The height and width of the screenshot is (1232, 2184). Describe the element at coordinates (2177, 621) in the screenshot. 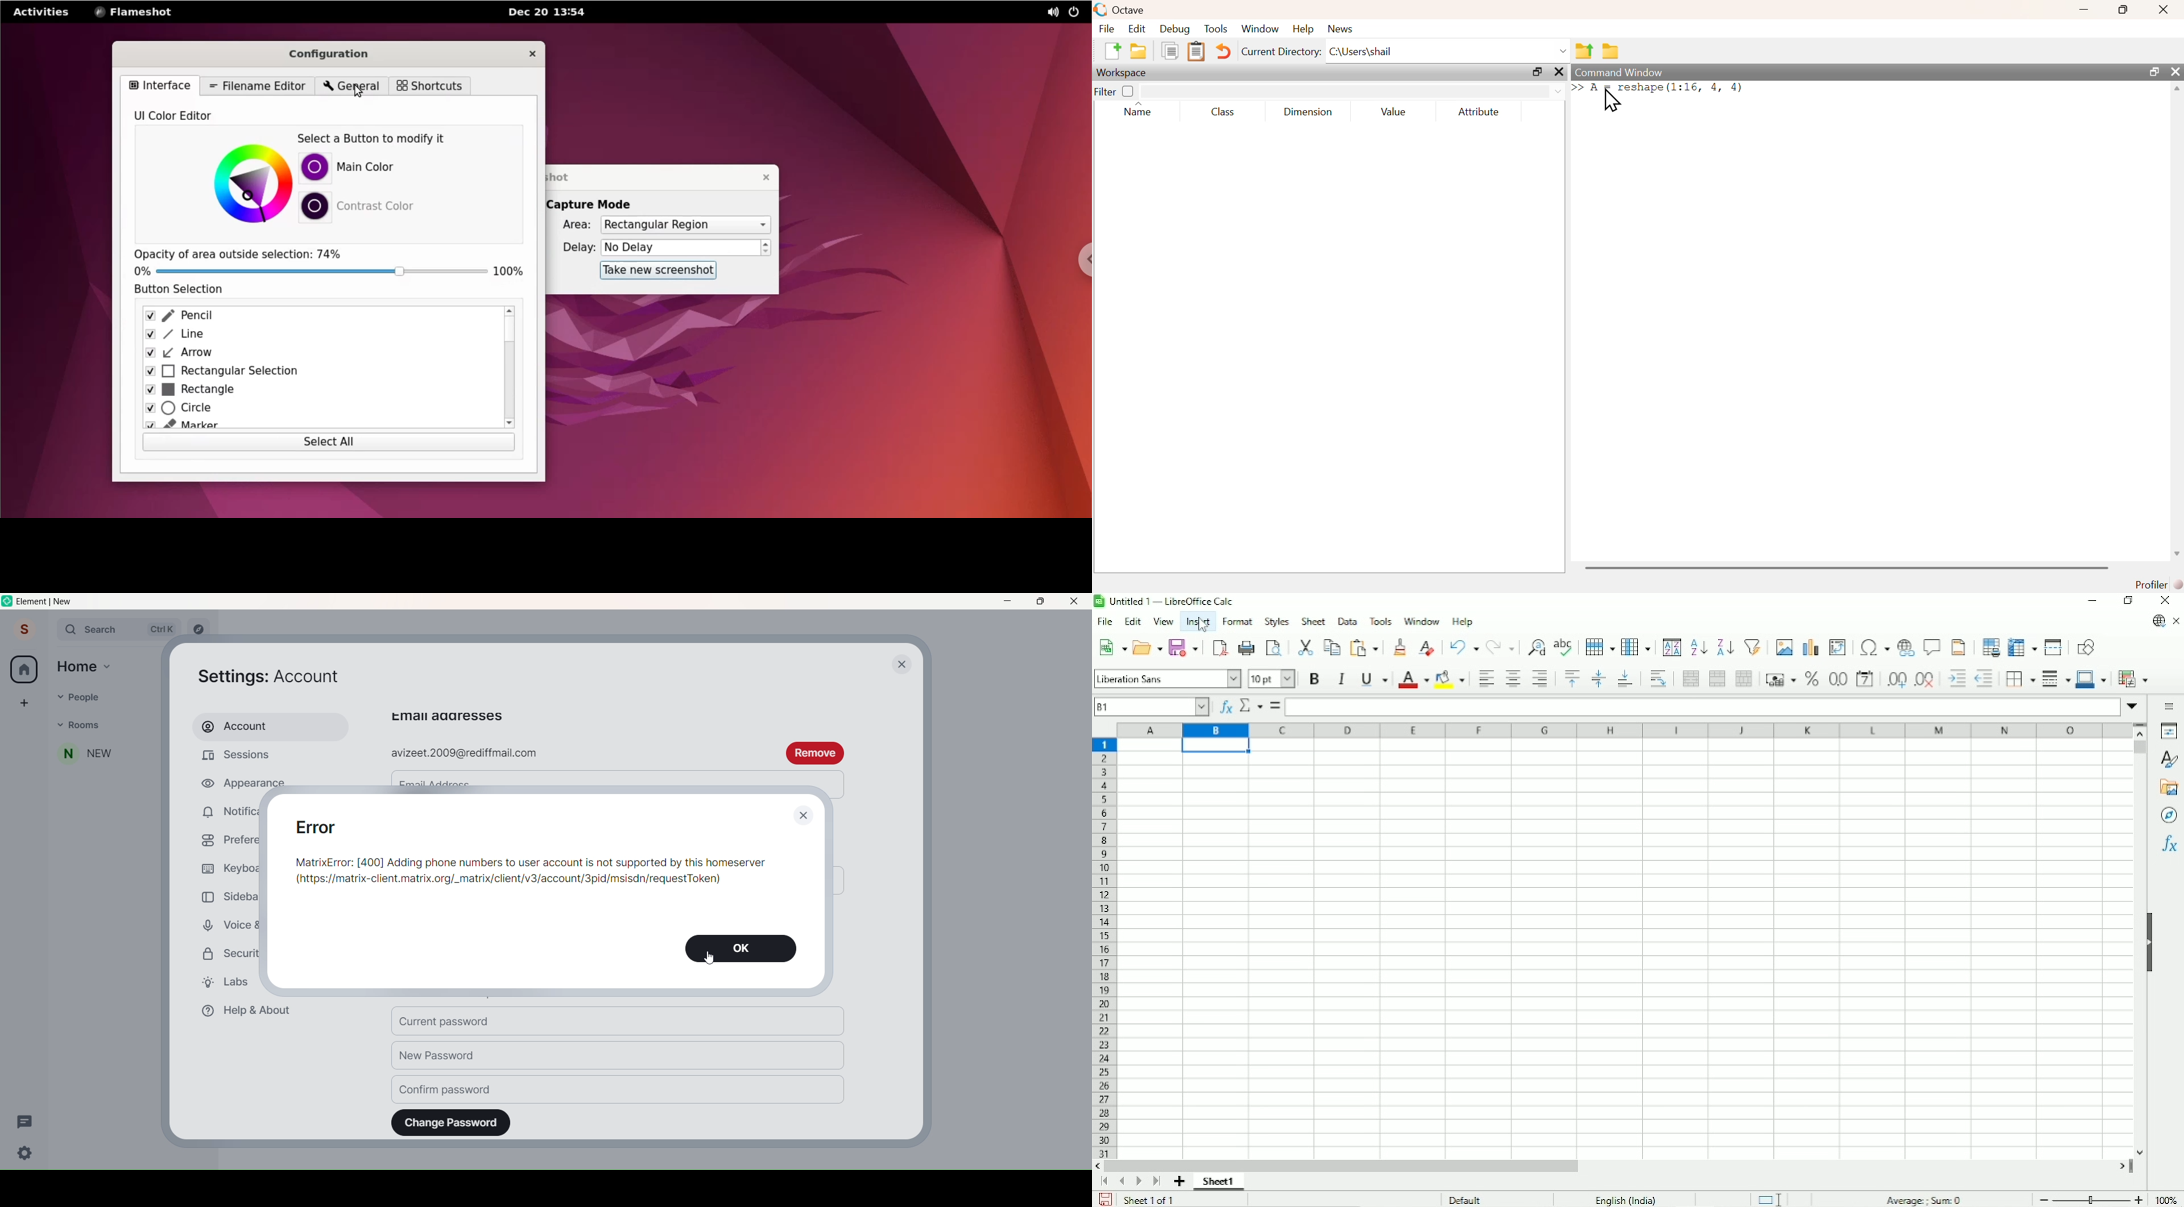

I see `Close document` at that location.